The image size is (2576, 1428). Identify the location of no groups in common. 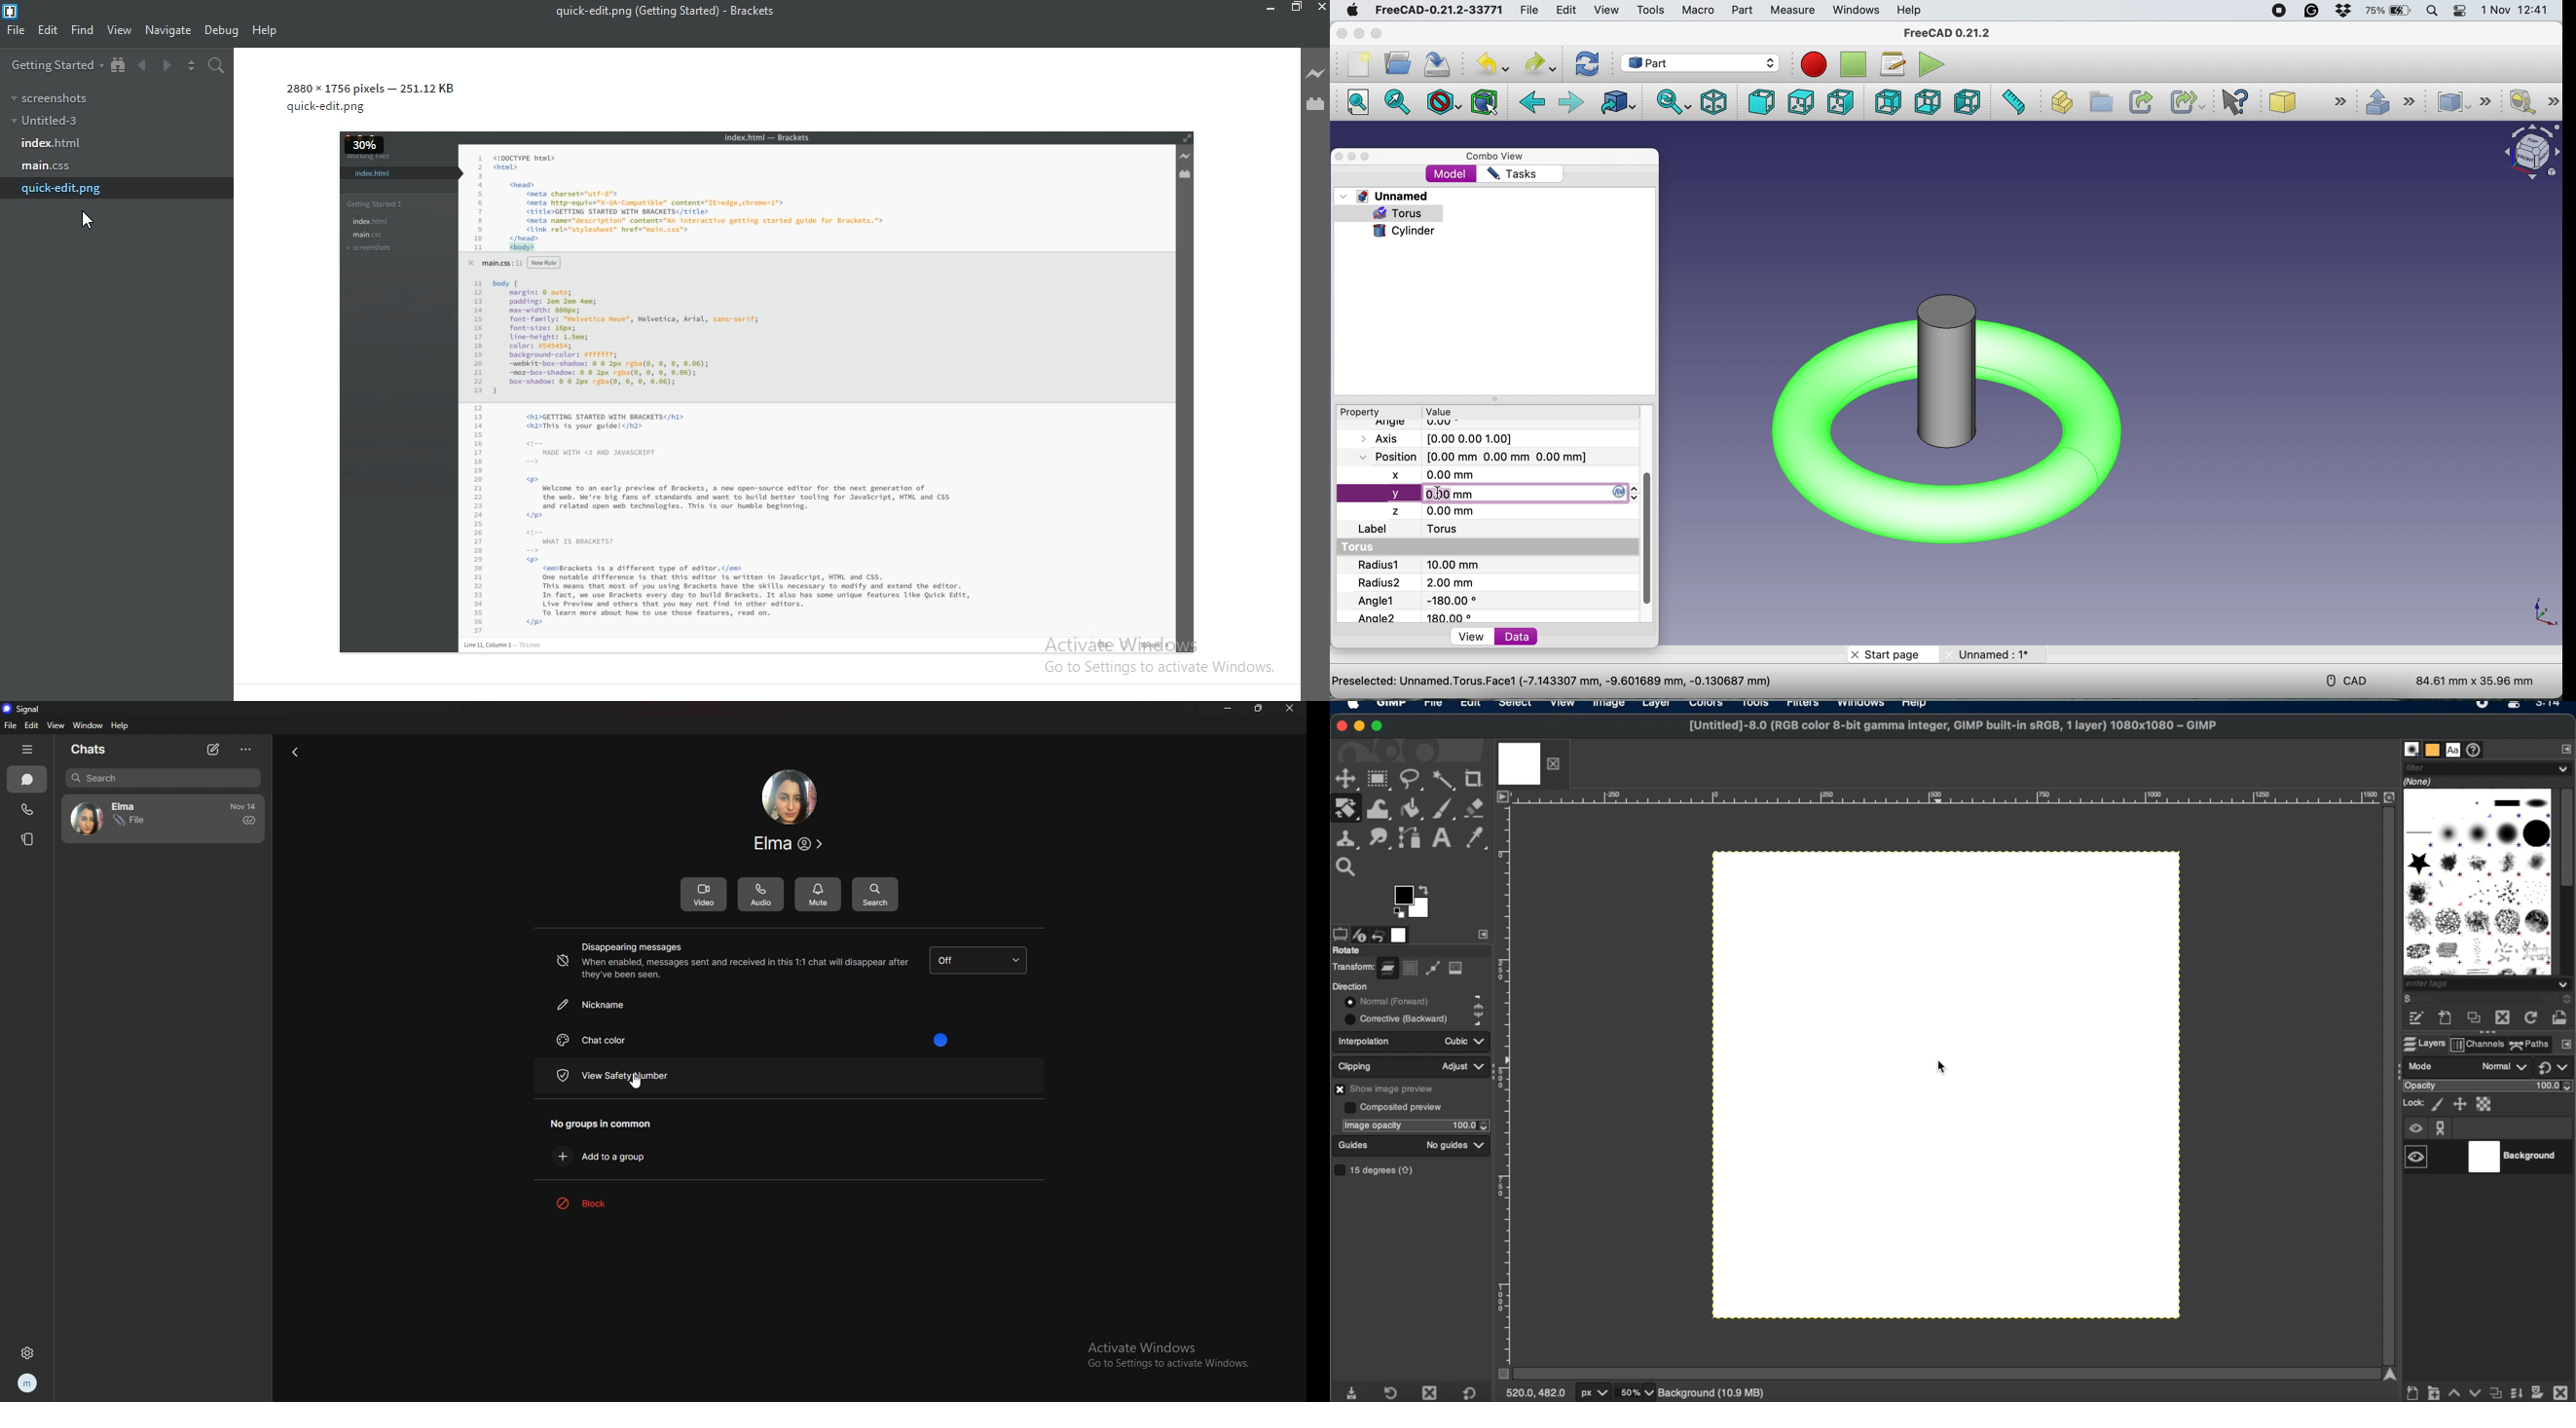
(609, 1123).